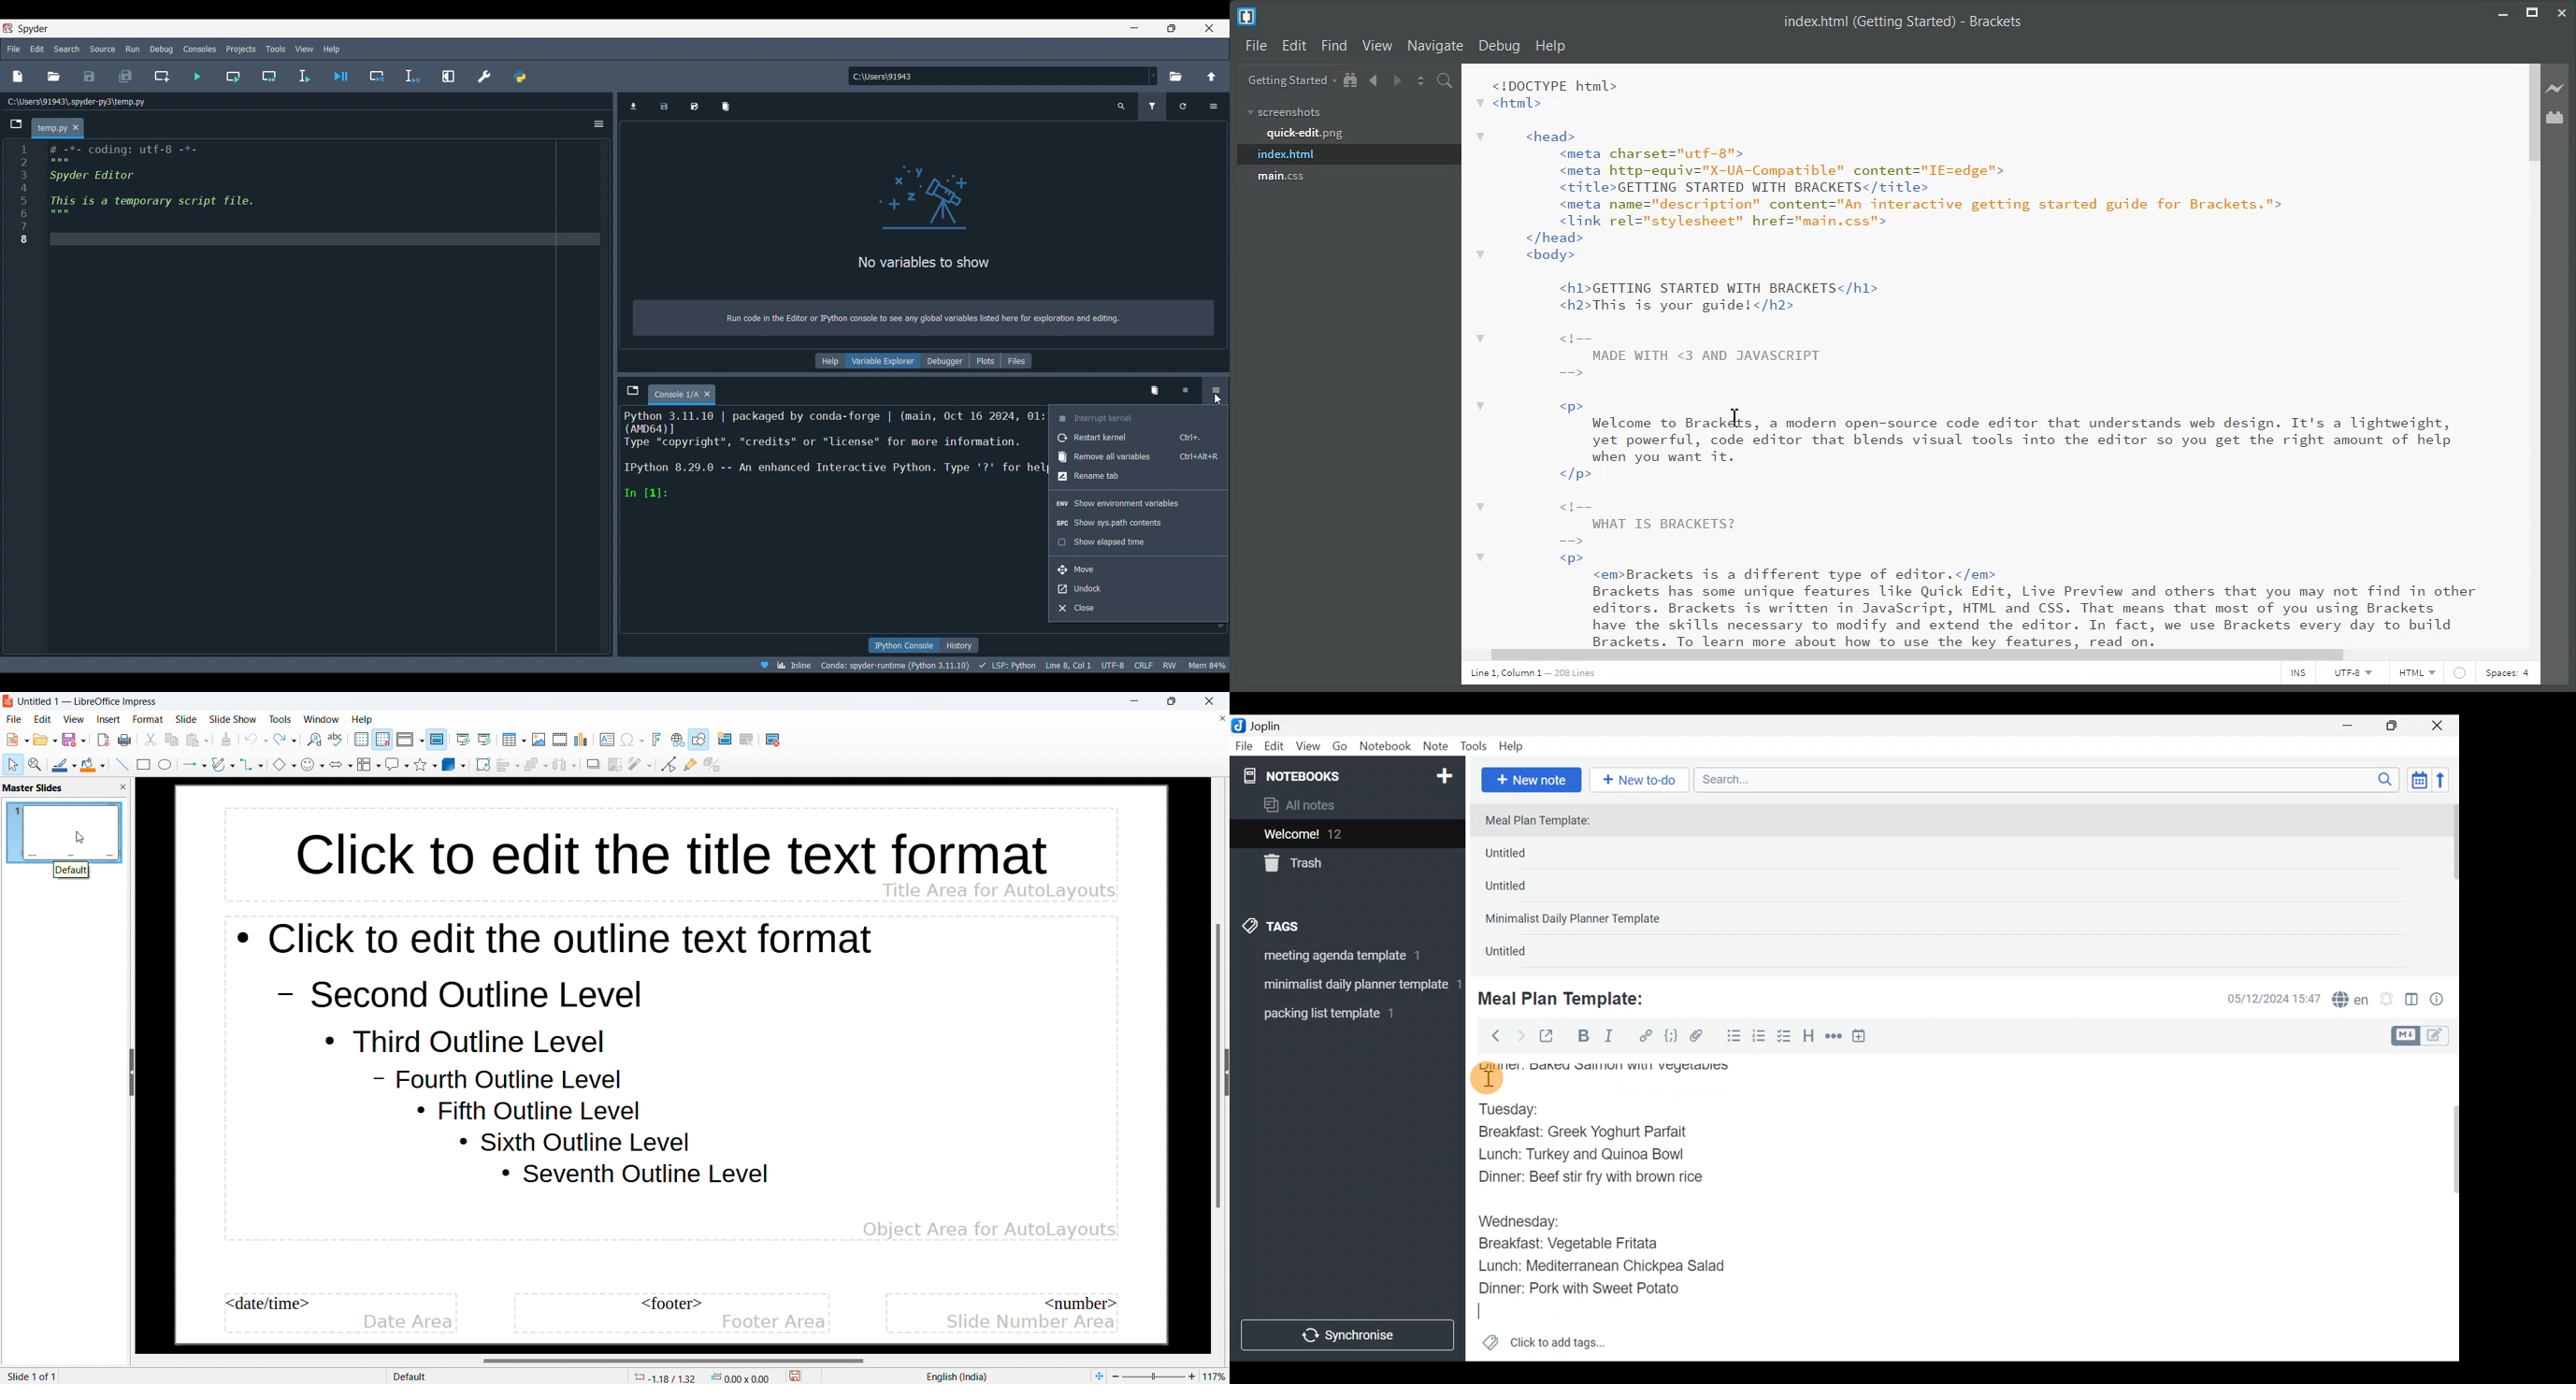  Describe the element at coordinates (1512, 671) in the screenshot. I see `Line 1 column 1-208 lines` at that location.